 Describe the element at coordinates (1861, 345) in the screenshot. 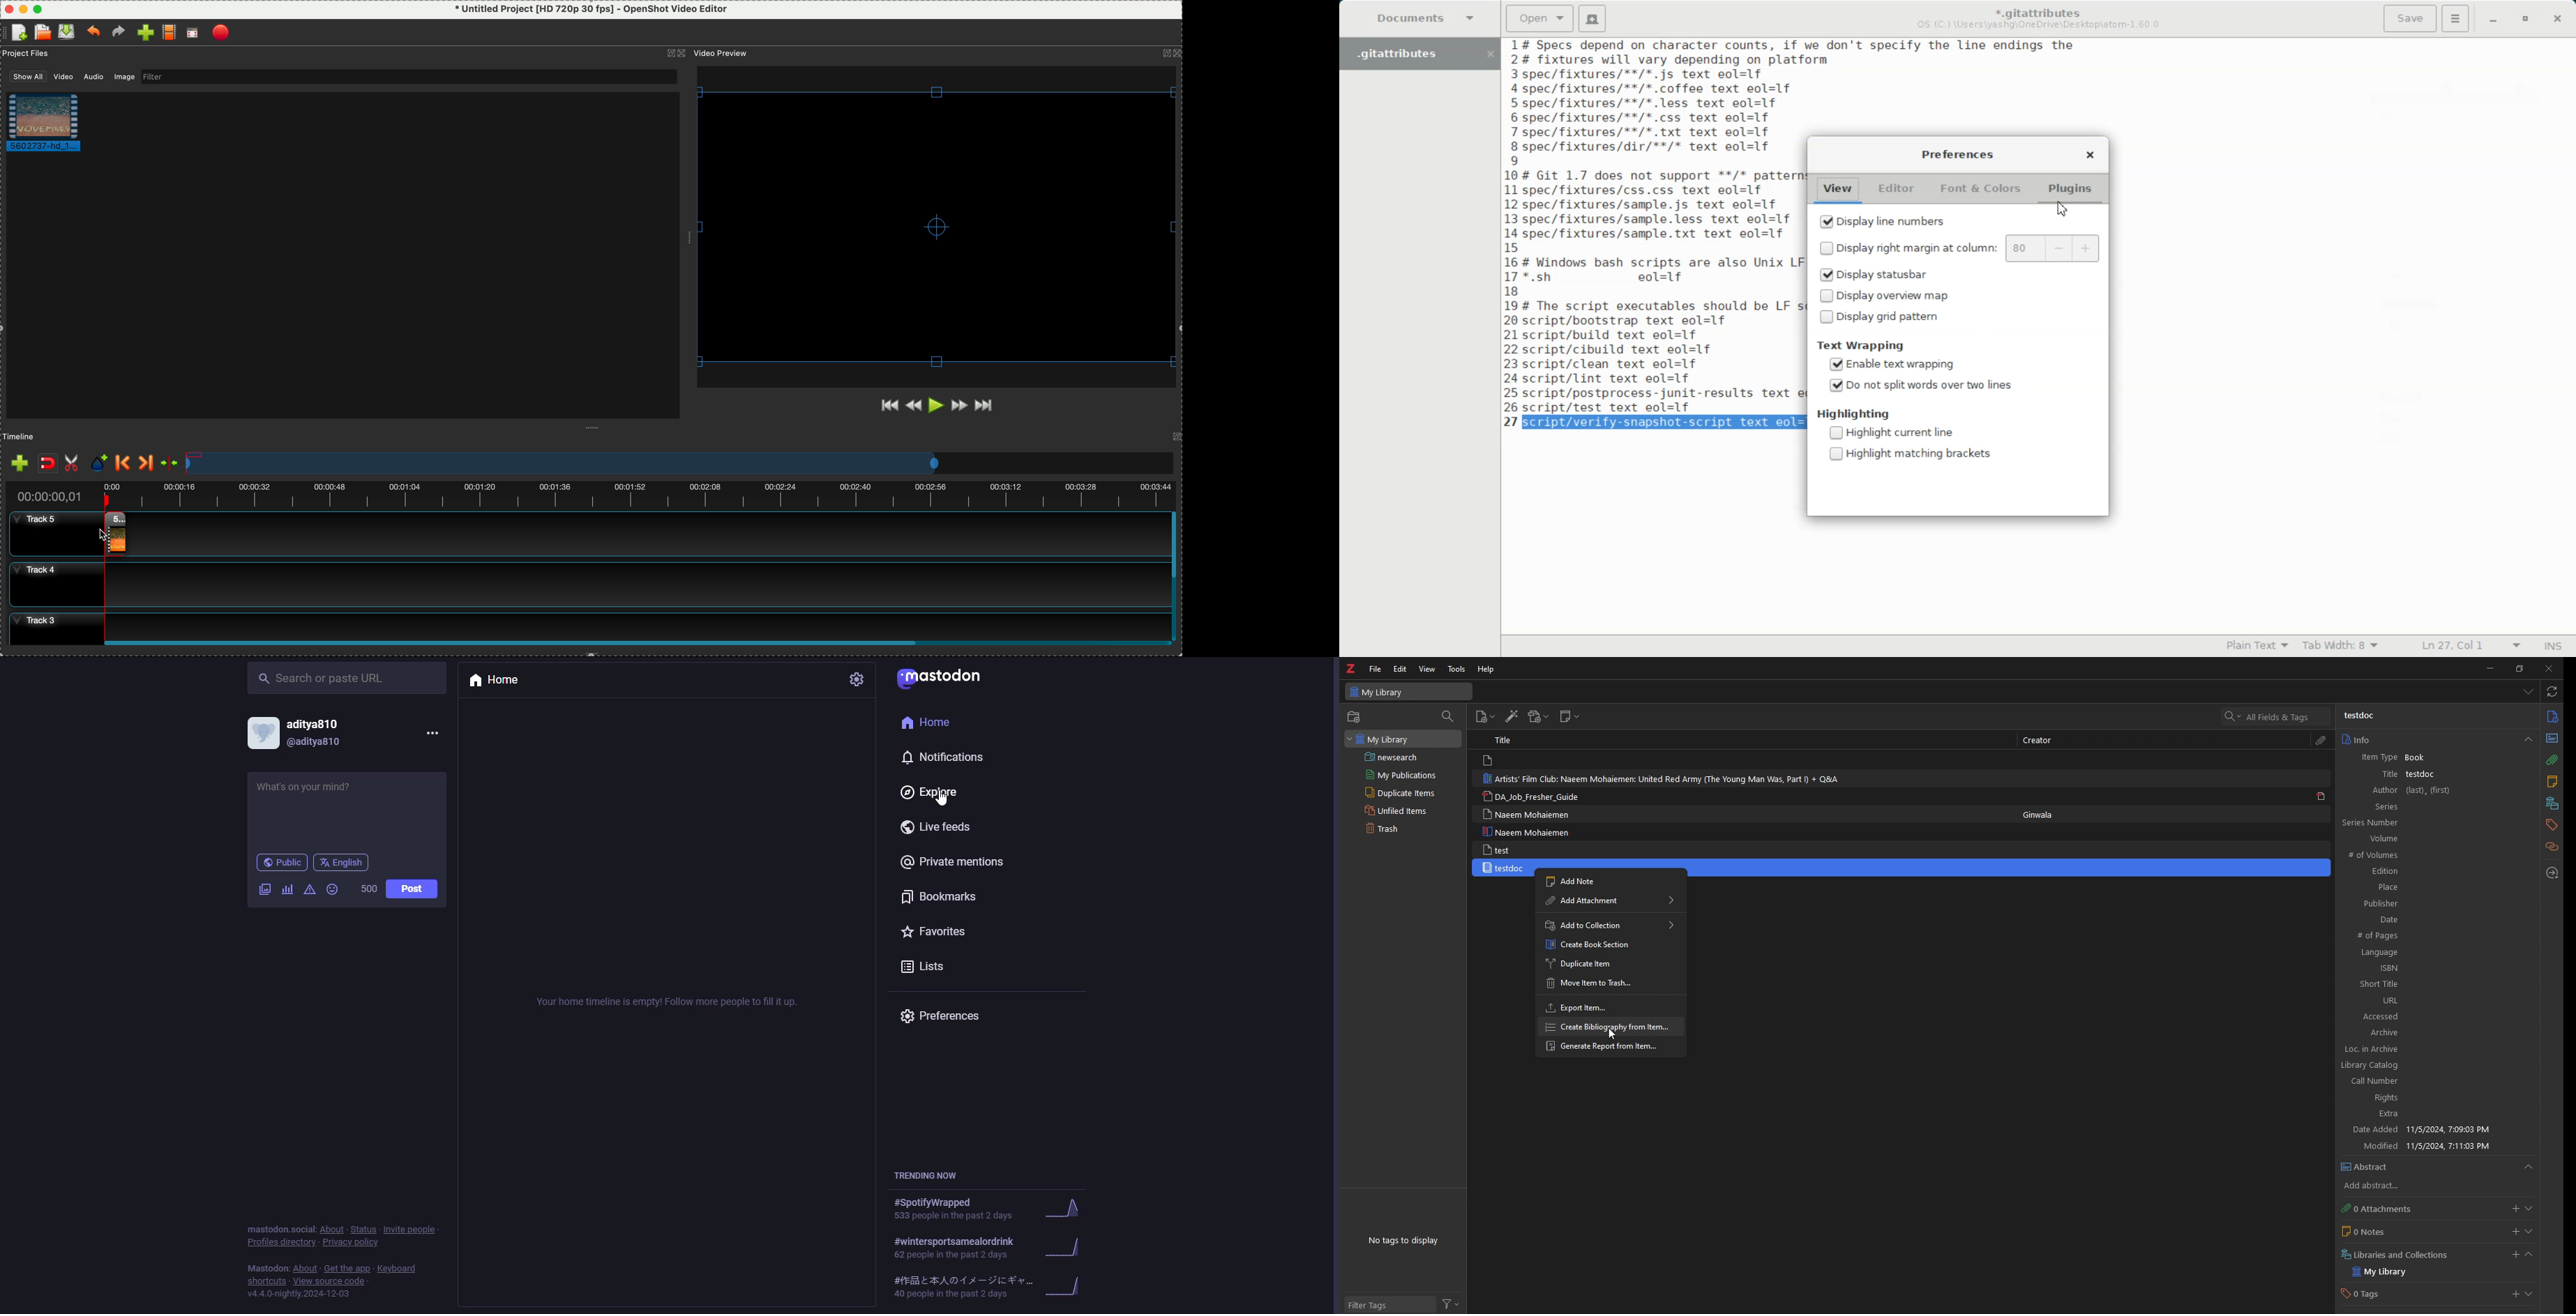

I see `Text Wrapping` at that location.